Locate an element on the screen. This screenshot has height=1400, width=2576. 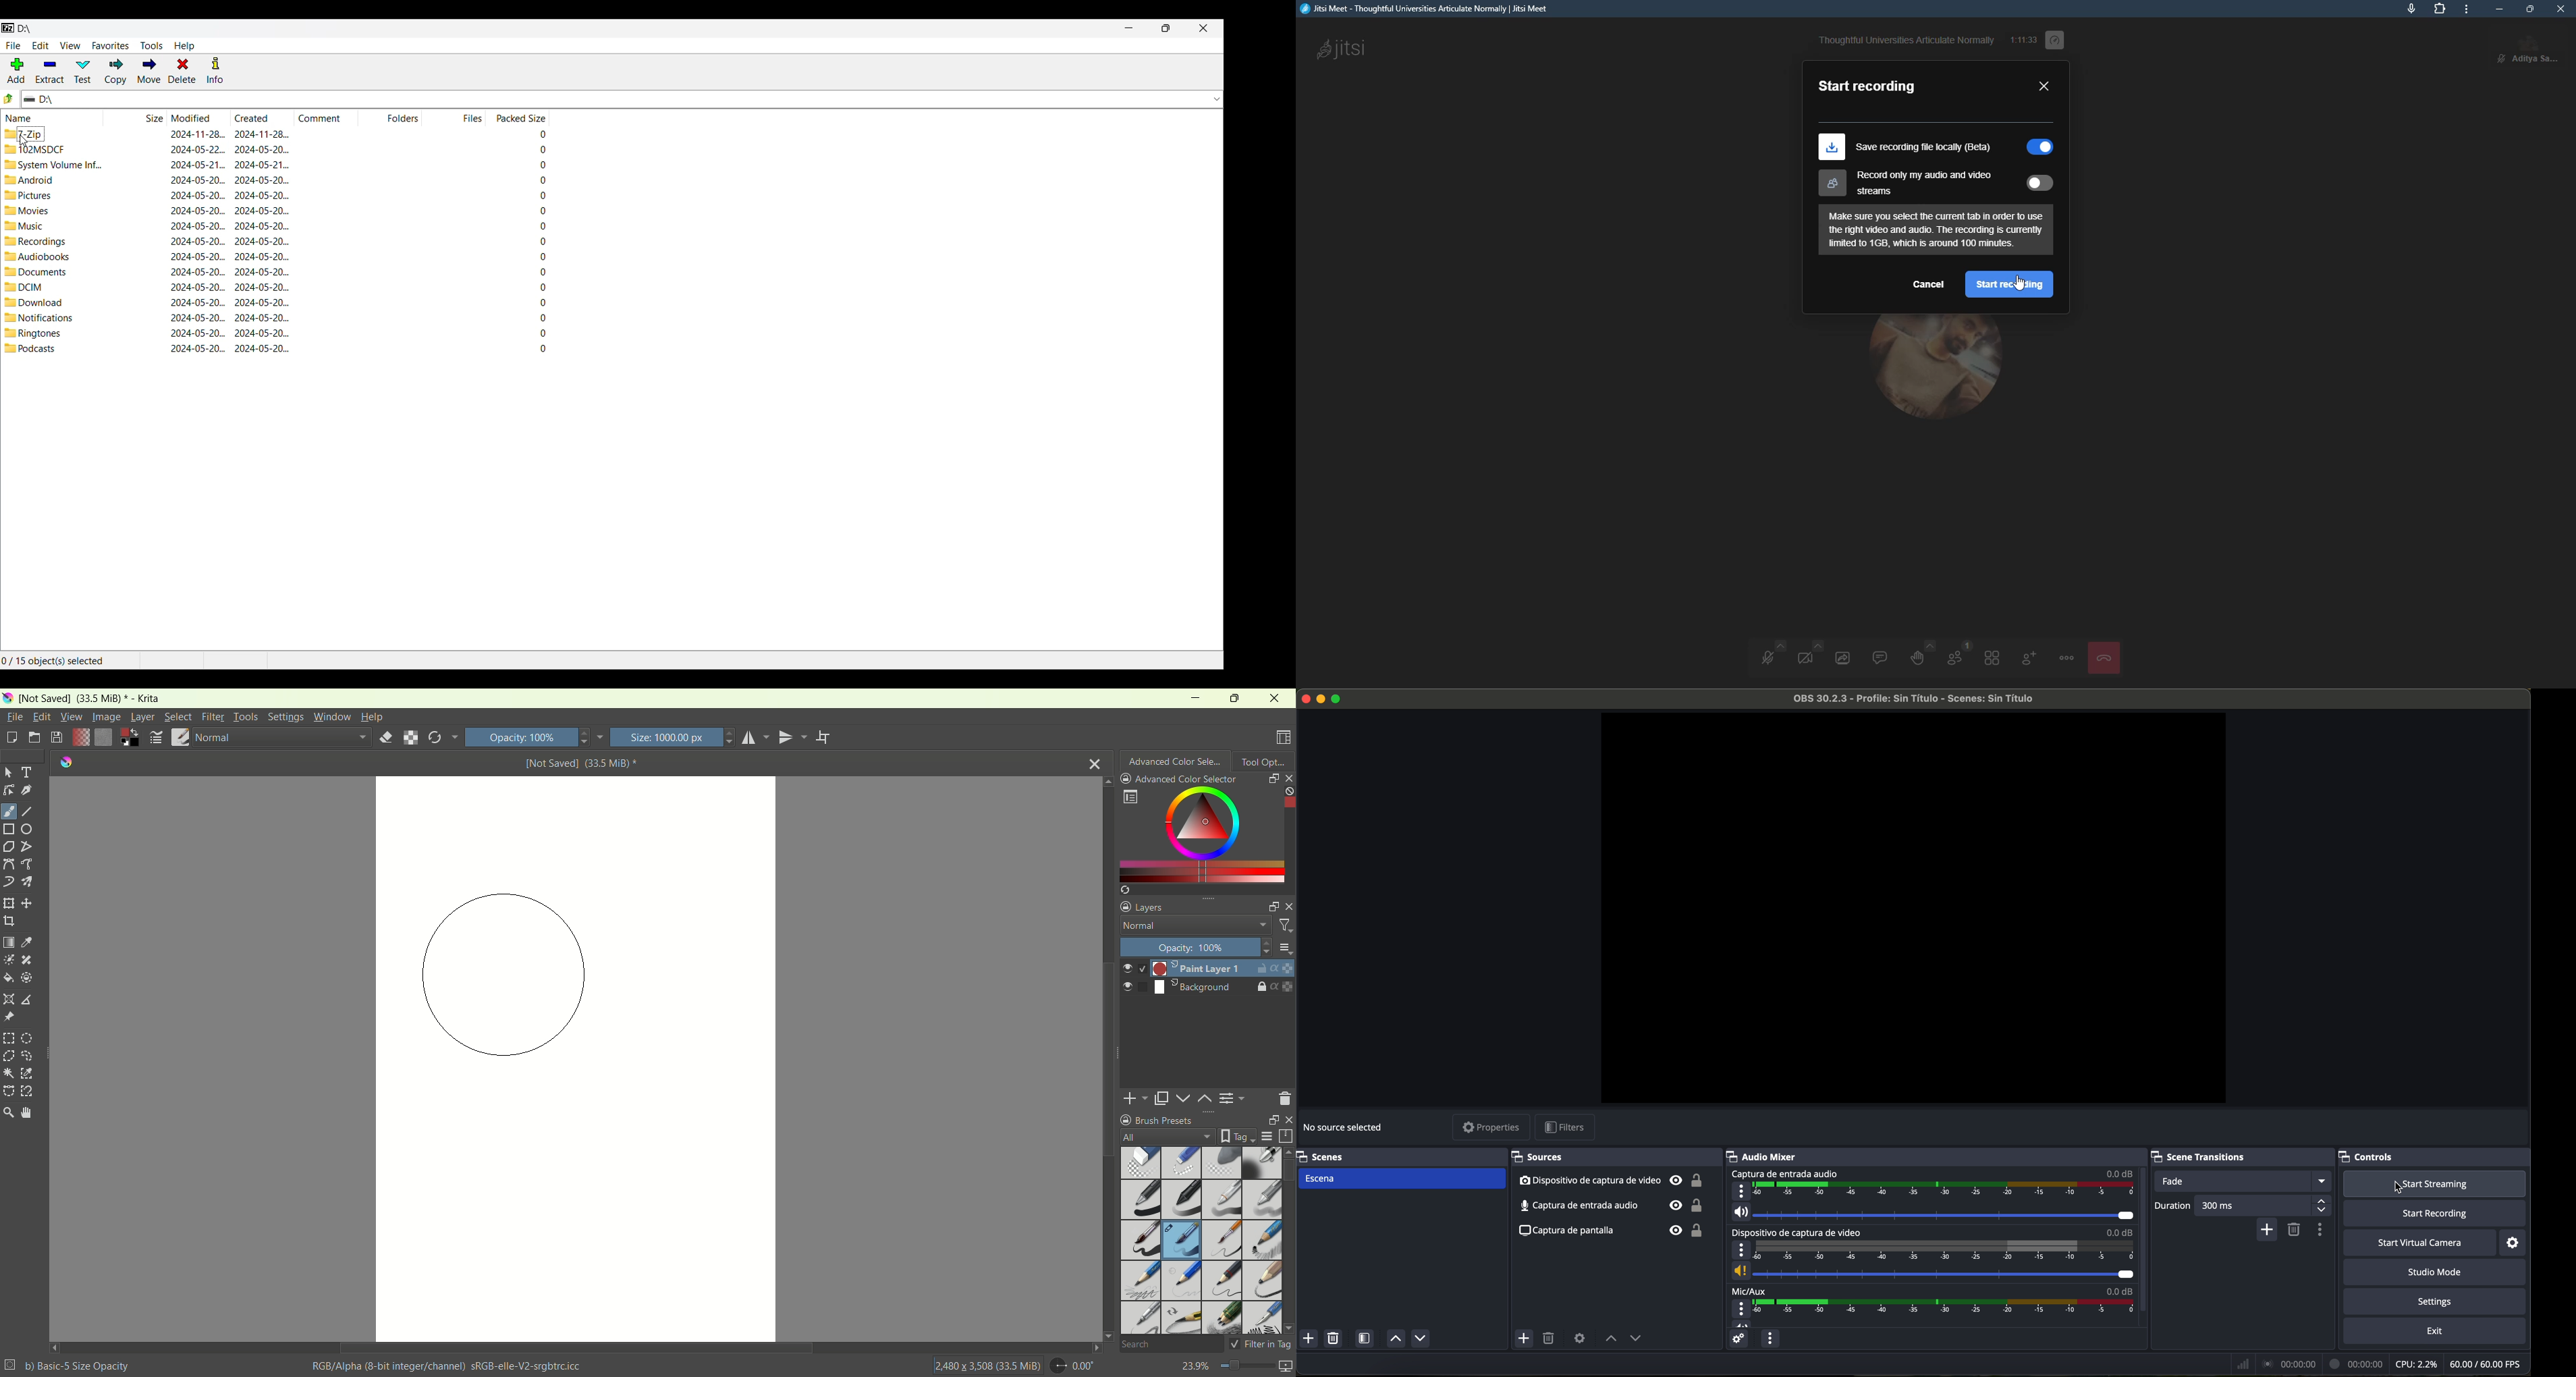
close program is located at coordinates (1303, 697).